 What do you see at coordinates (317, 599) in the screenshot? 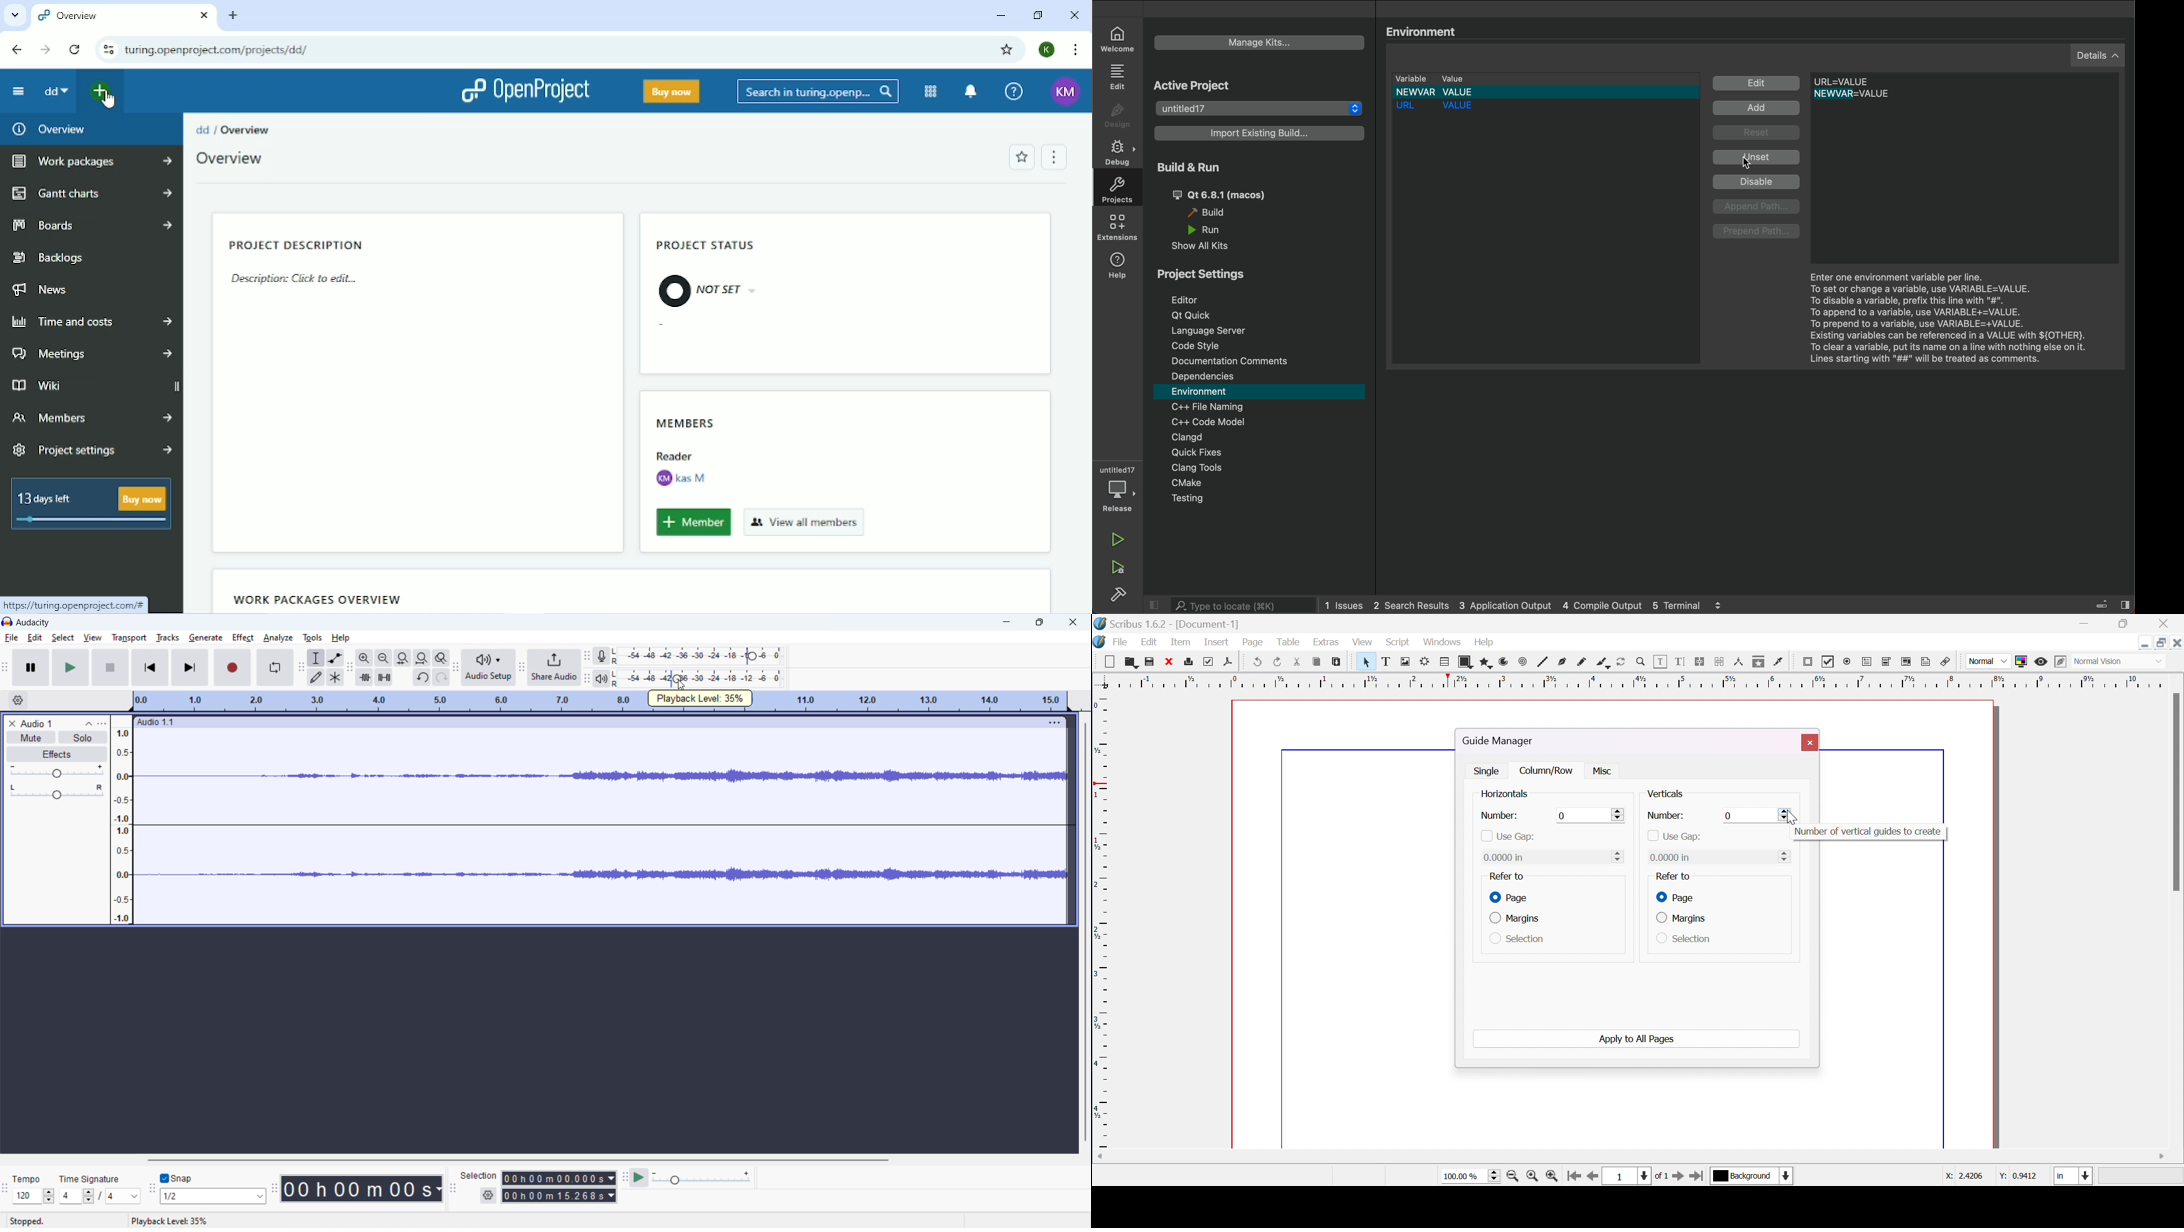
I see `Wok packages overview` at bounding box center [317, 599].